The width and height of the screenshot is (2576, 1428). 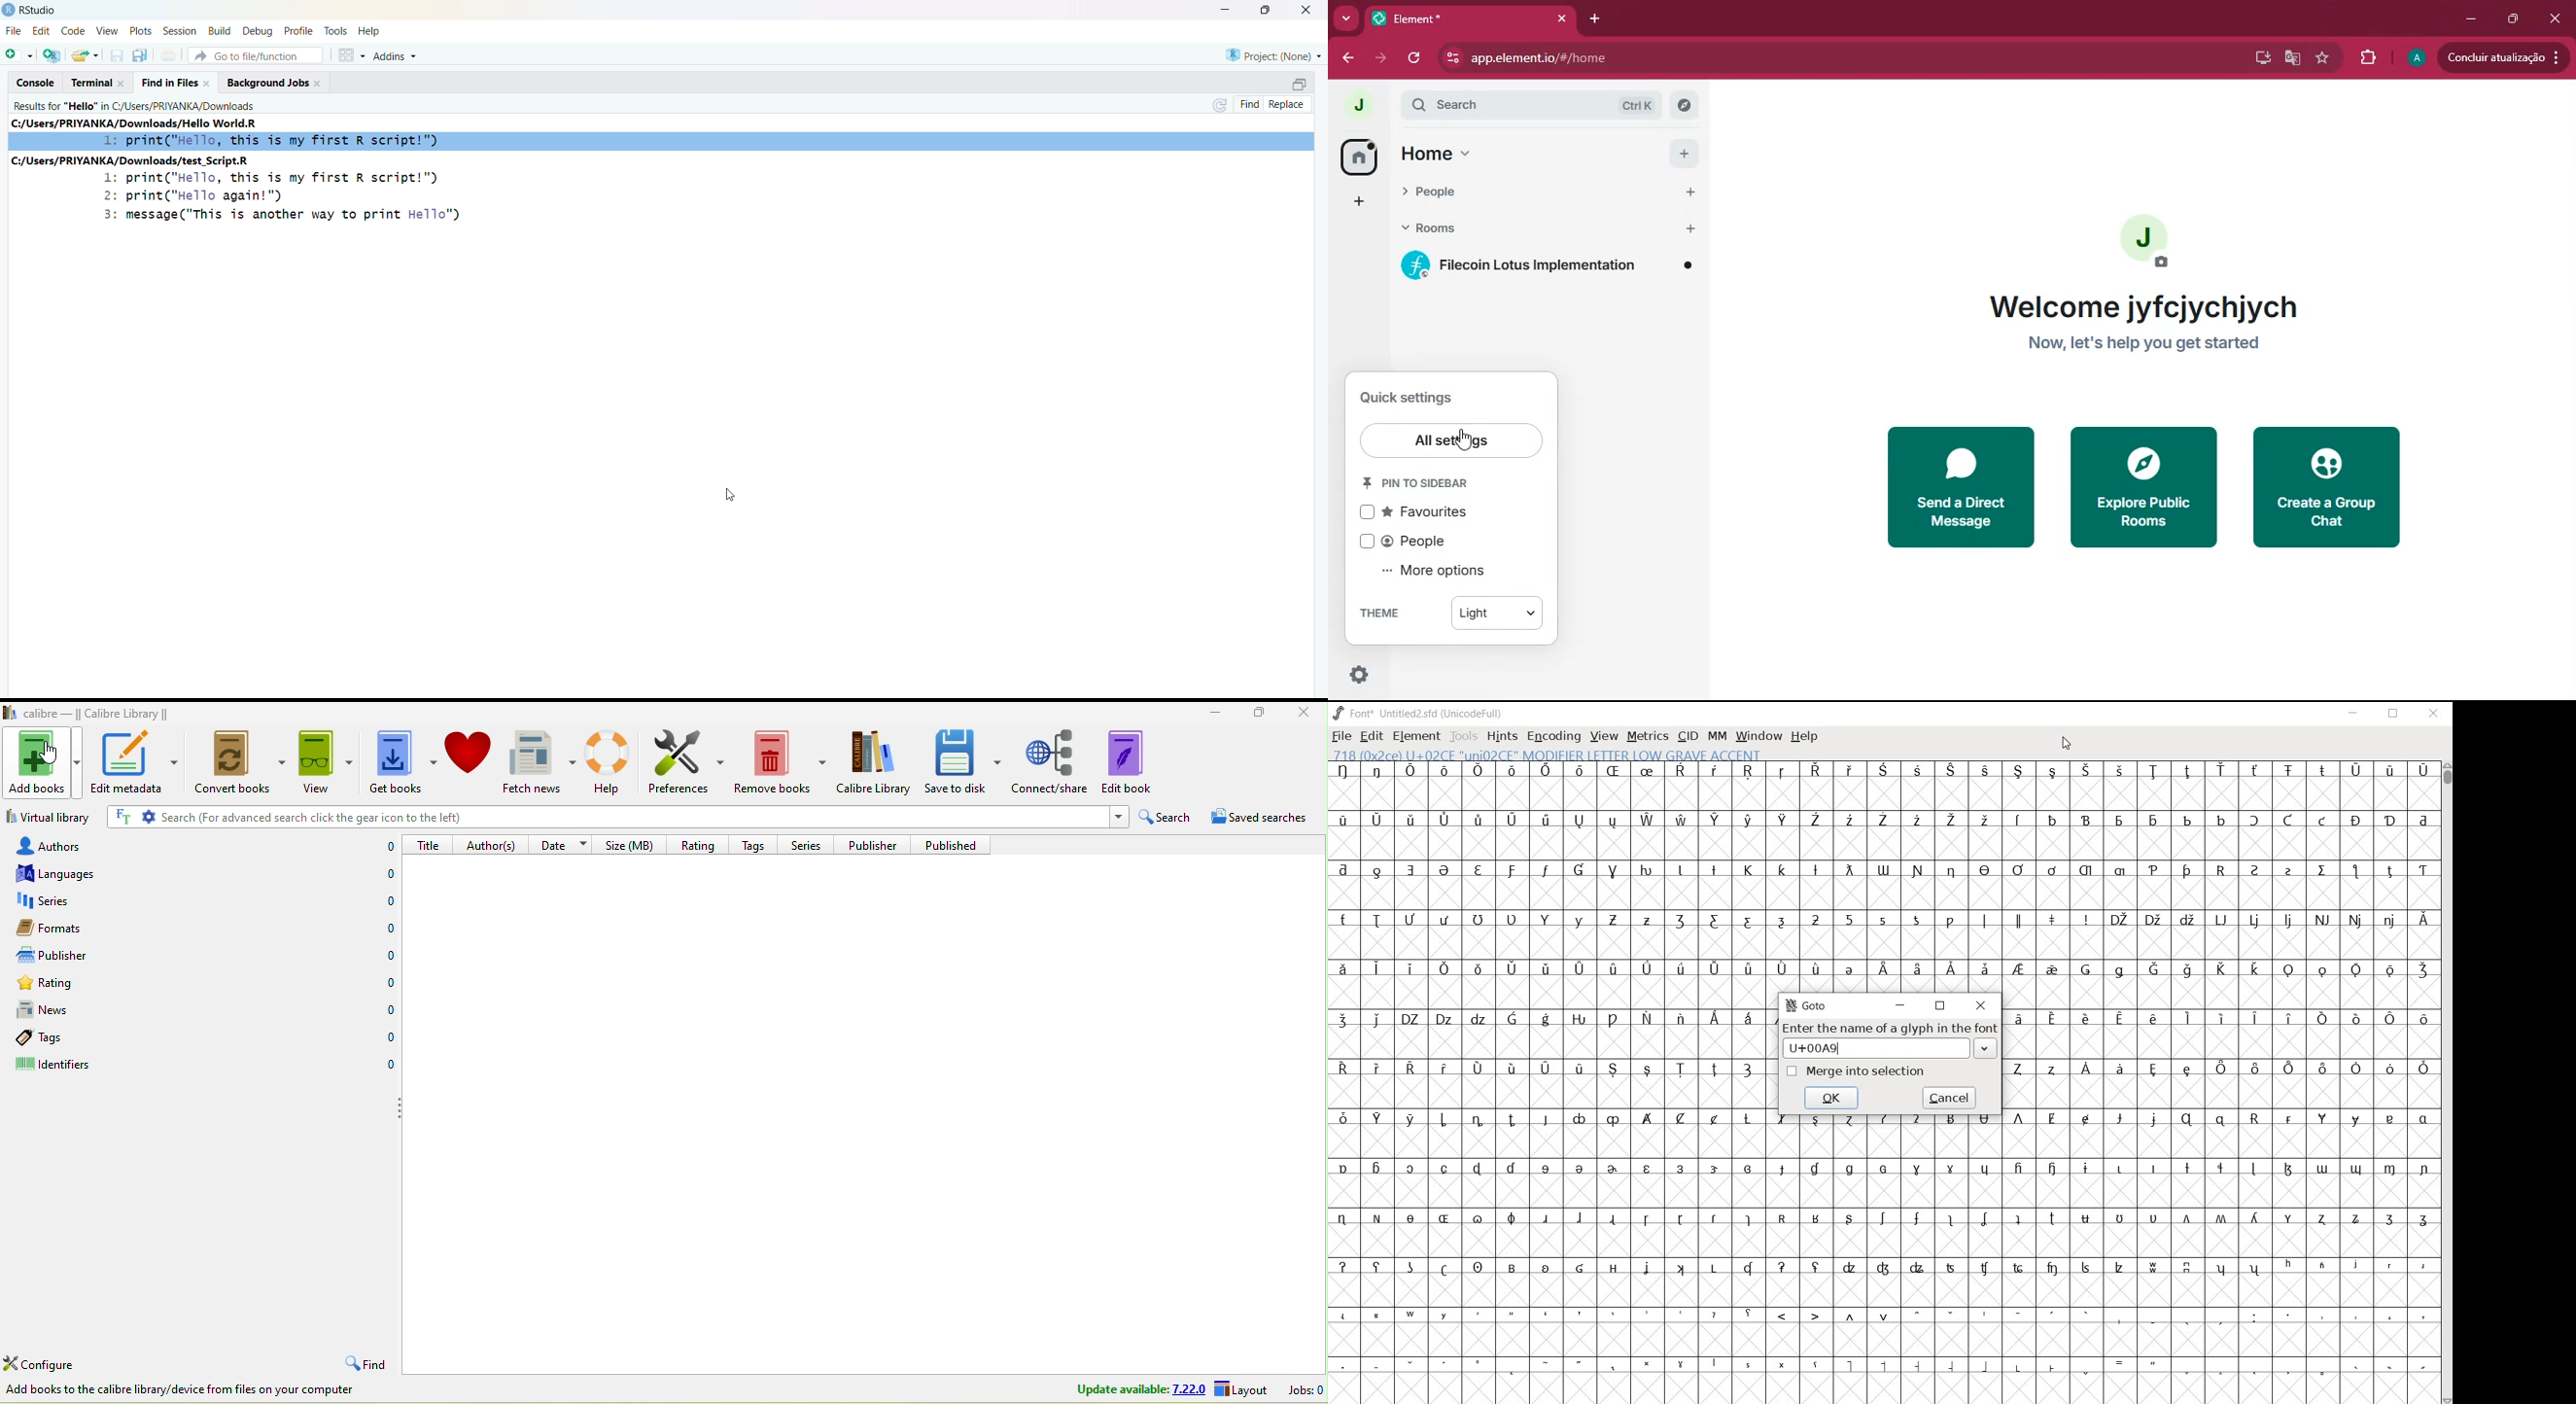 What do you see at coordinates (257, 55) in the screenshot?
I see `go to file/function` at bounding box center [257, 55].